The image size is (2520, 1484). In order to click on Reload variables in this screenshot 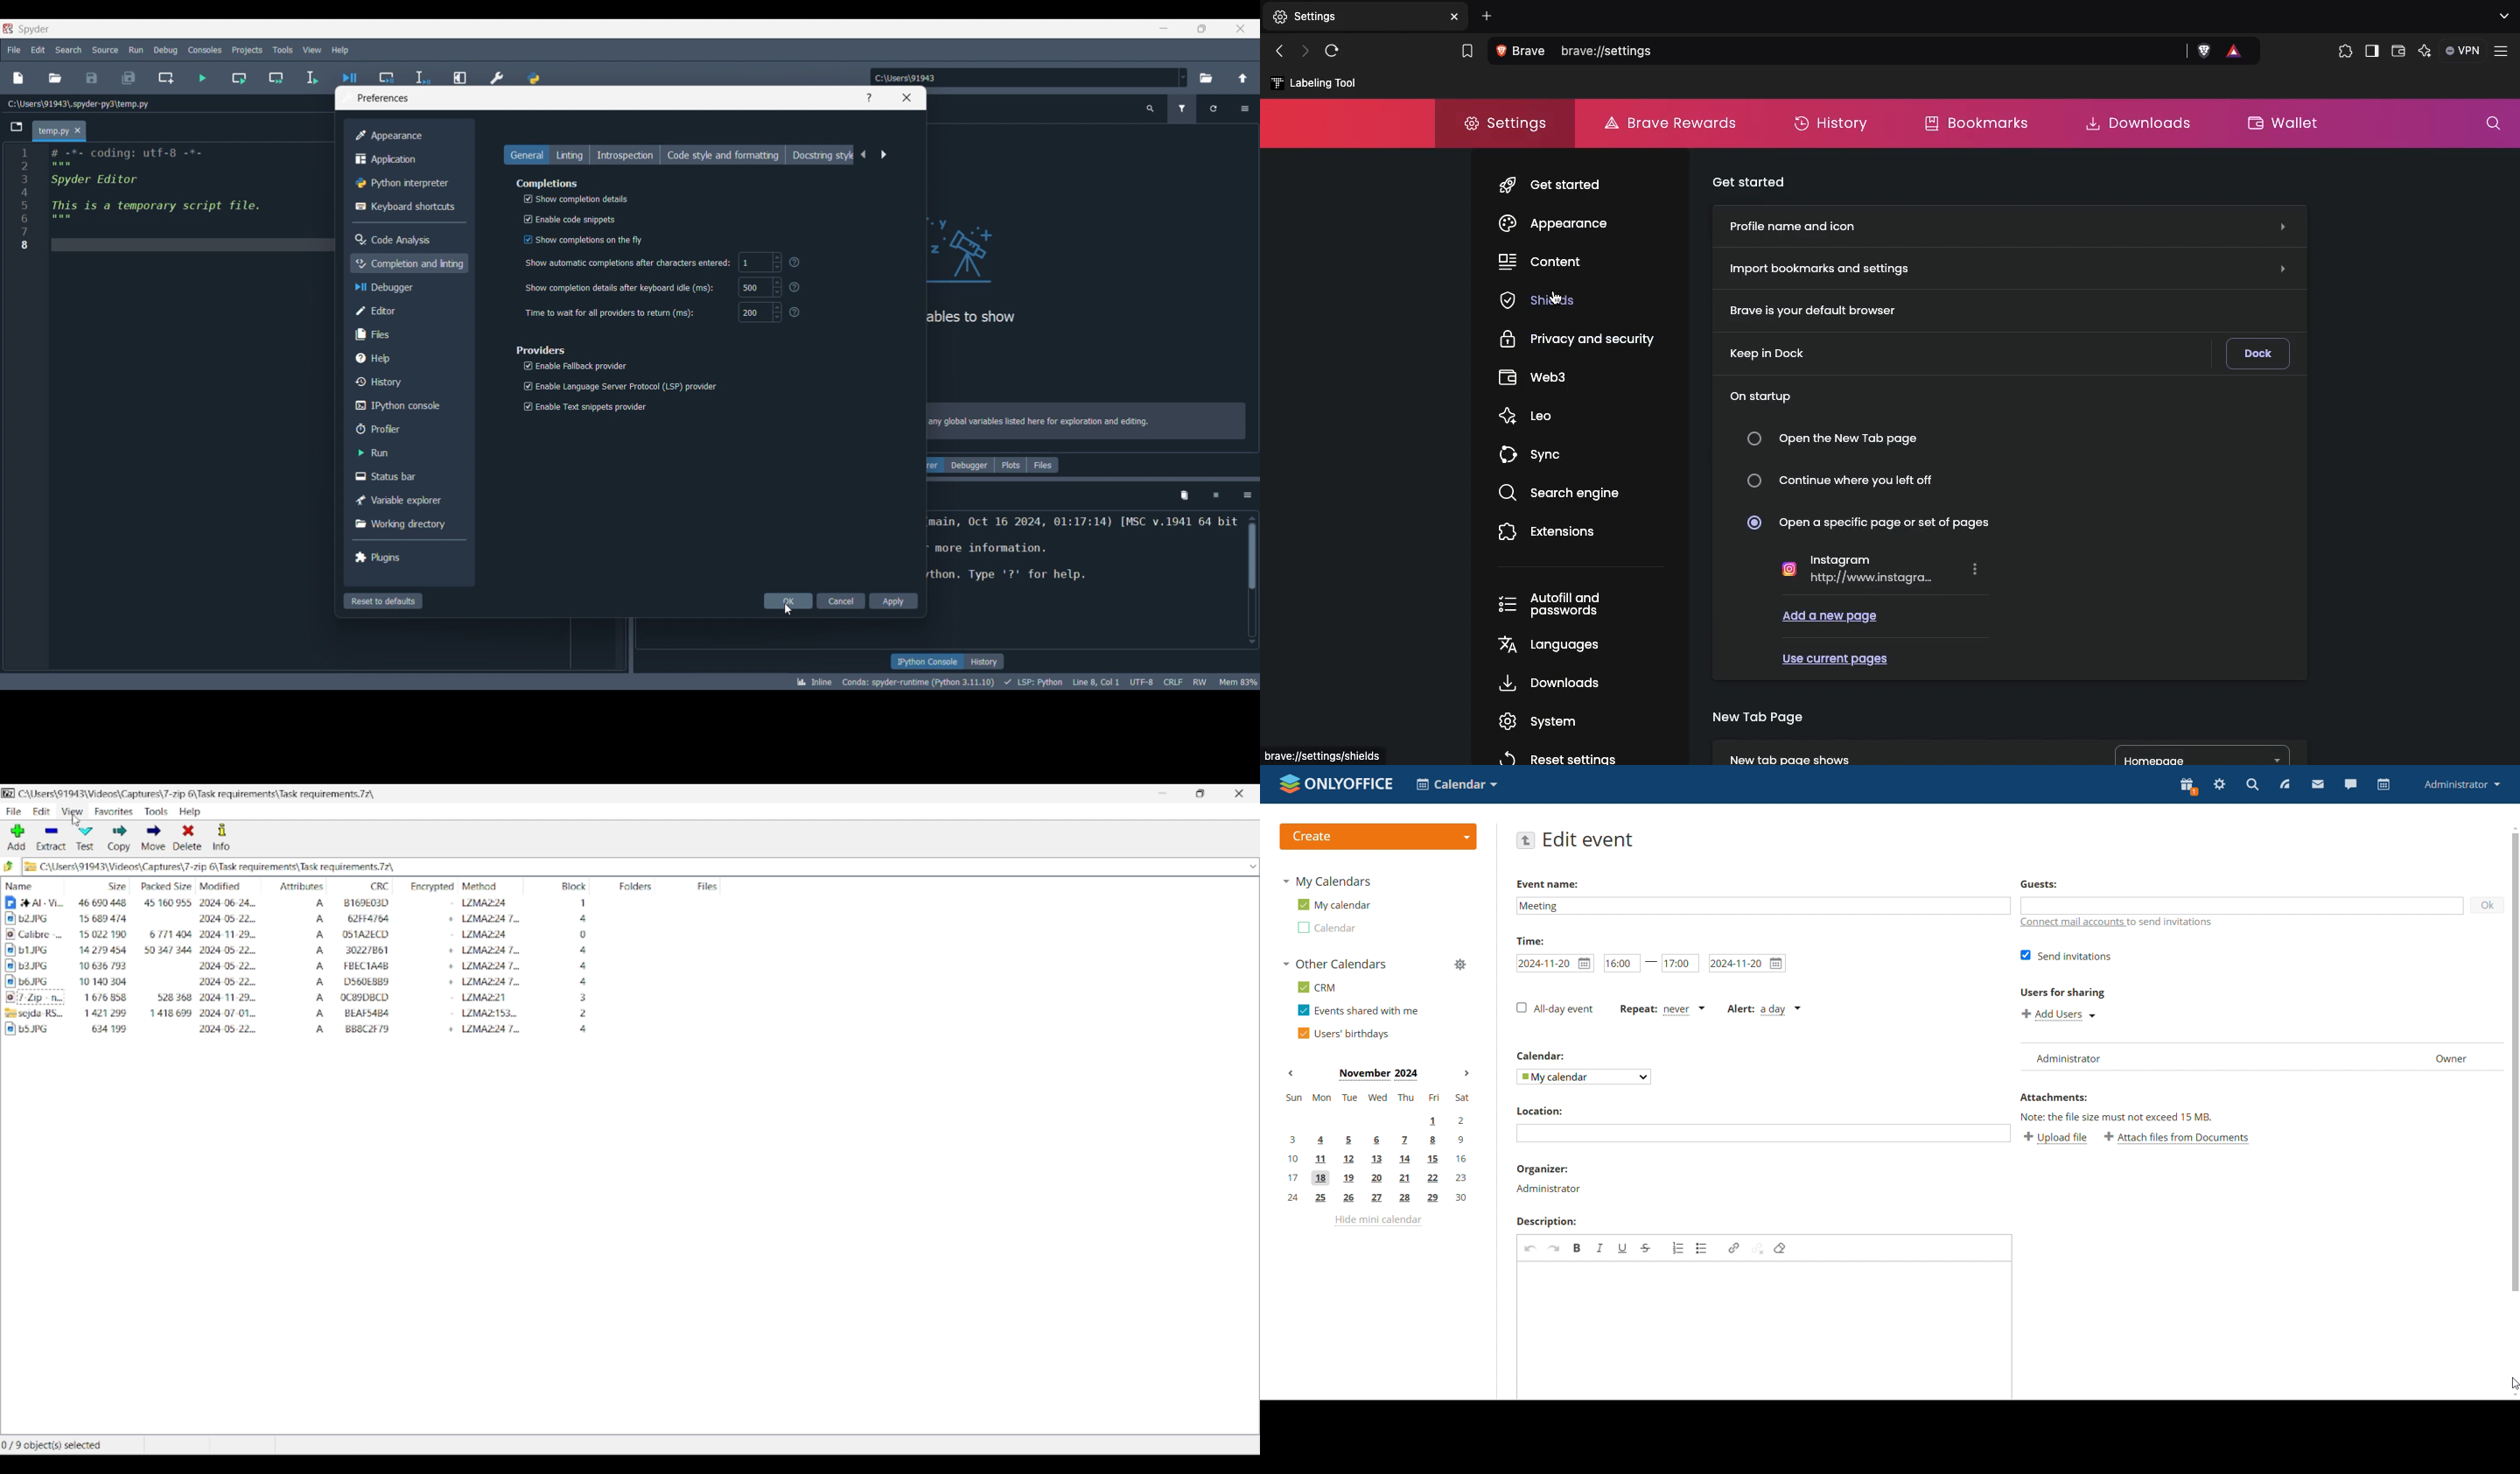, I will do `click(1213, 109)`.